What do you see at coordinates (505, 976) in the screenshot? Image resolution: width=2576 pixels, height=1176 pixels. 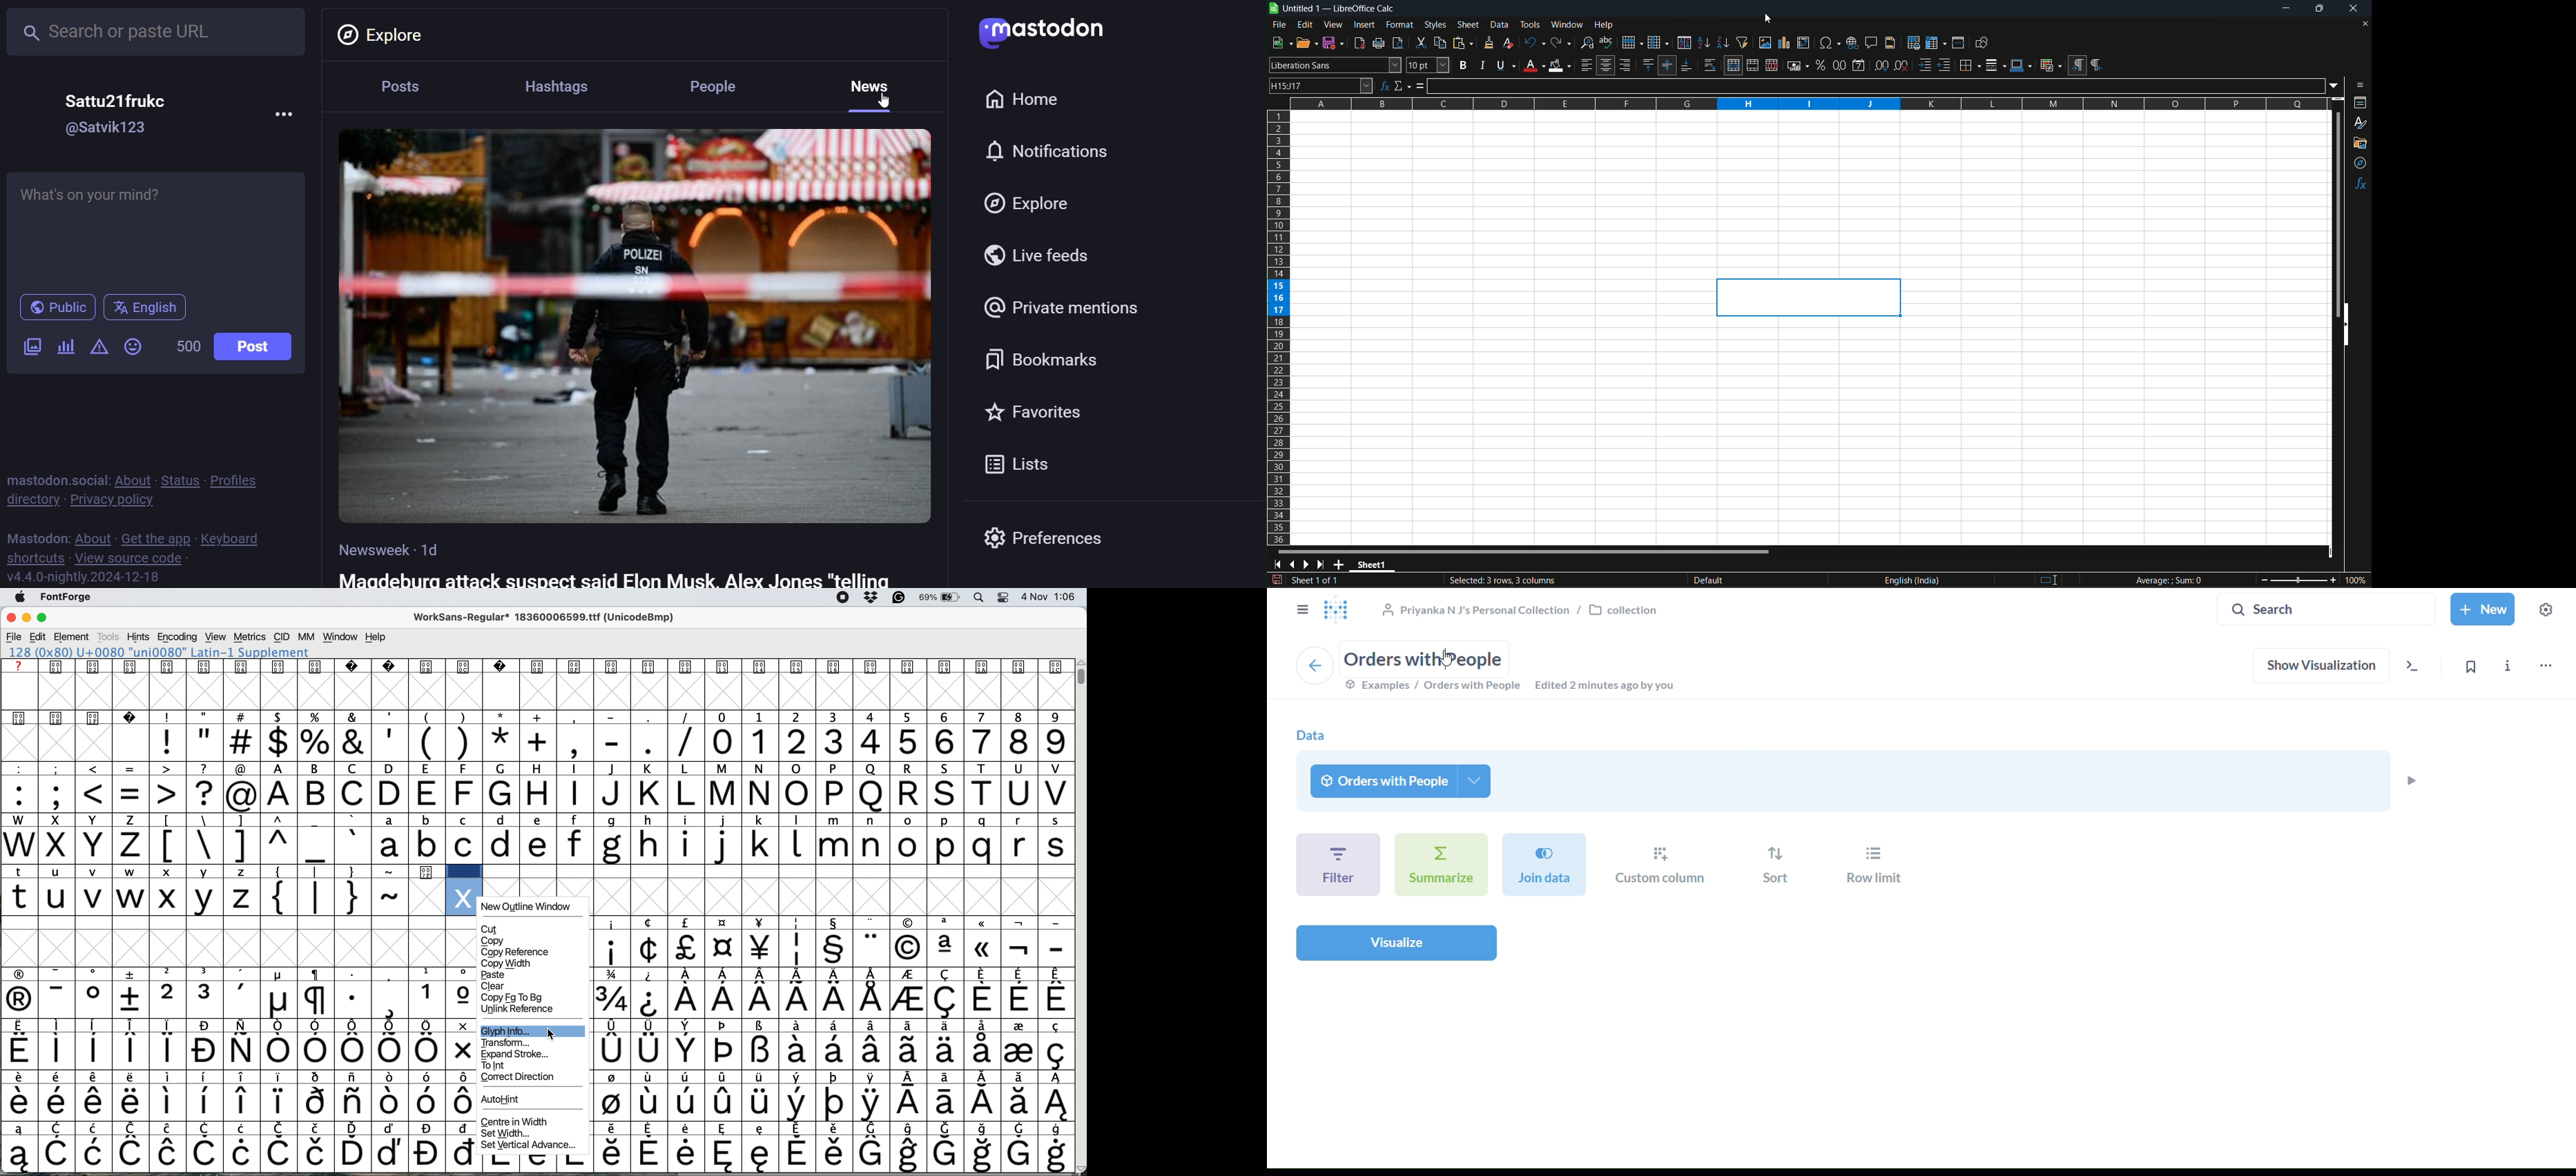 I see `paste ` at bounding box center [505, 976].